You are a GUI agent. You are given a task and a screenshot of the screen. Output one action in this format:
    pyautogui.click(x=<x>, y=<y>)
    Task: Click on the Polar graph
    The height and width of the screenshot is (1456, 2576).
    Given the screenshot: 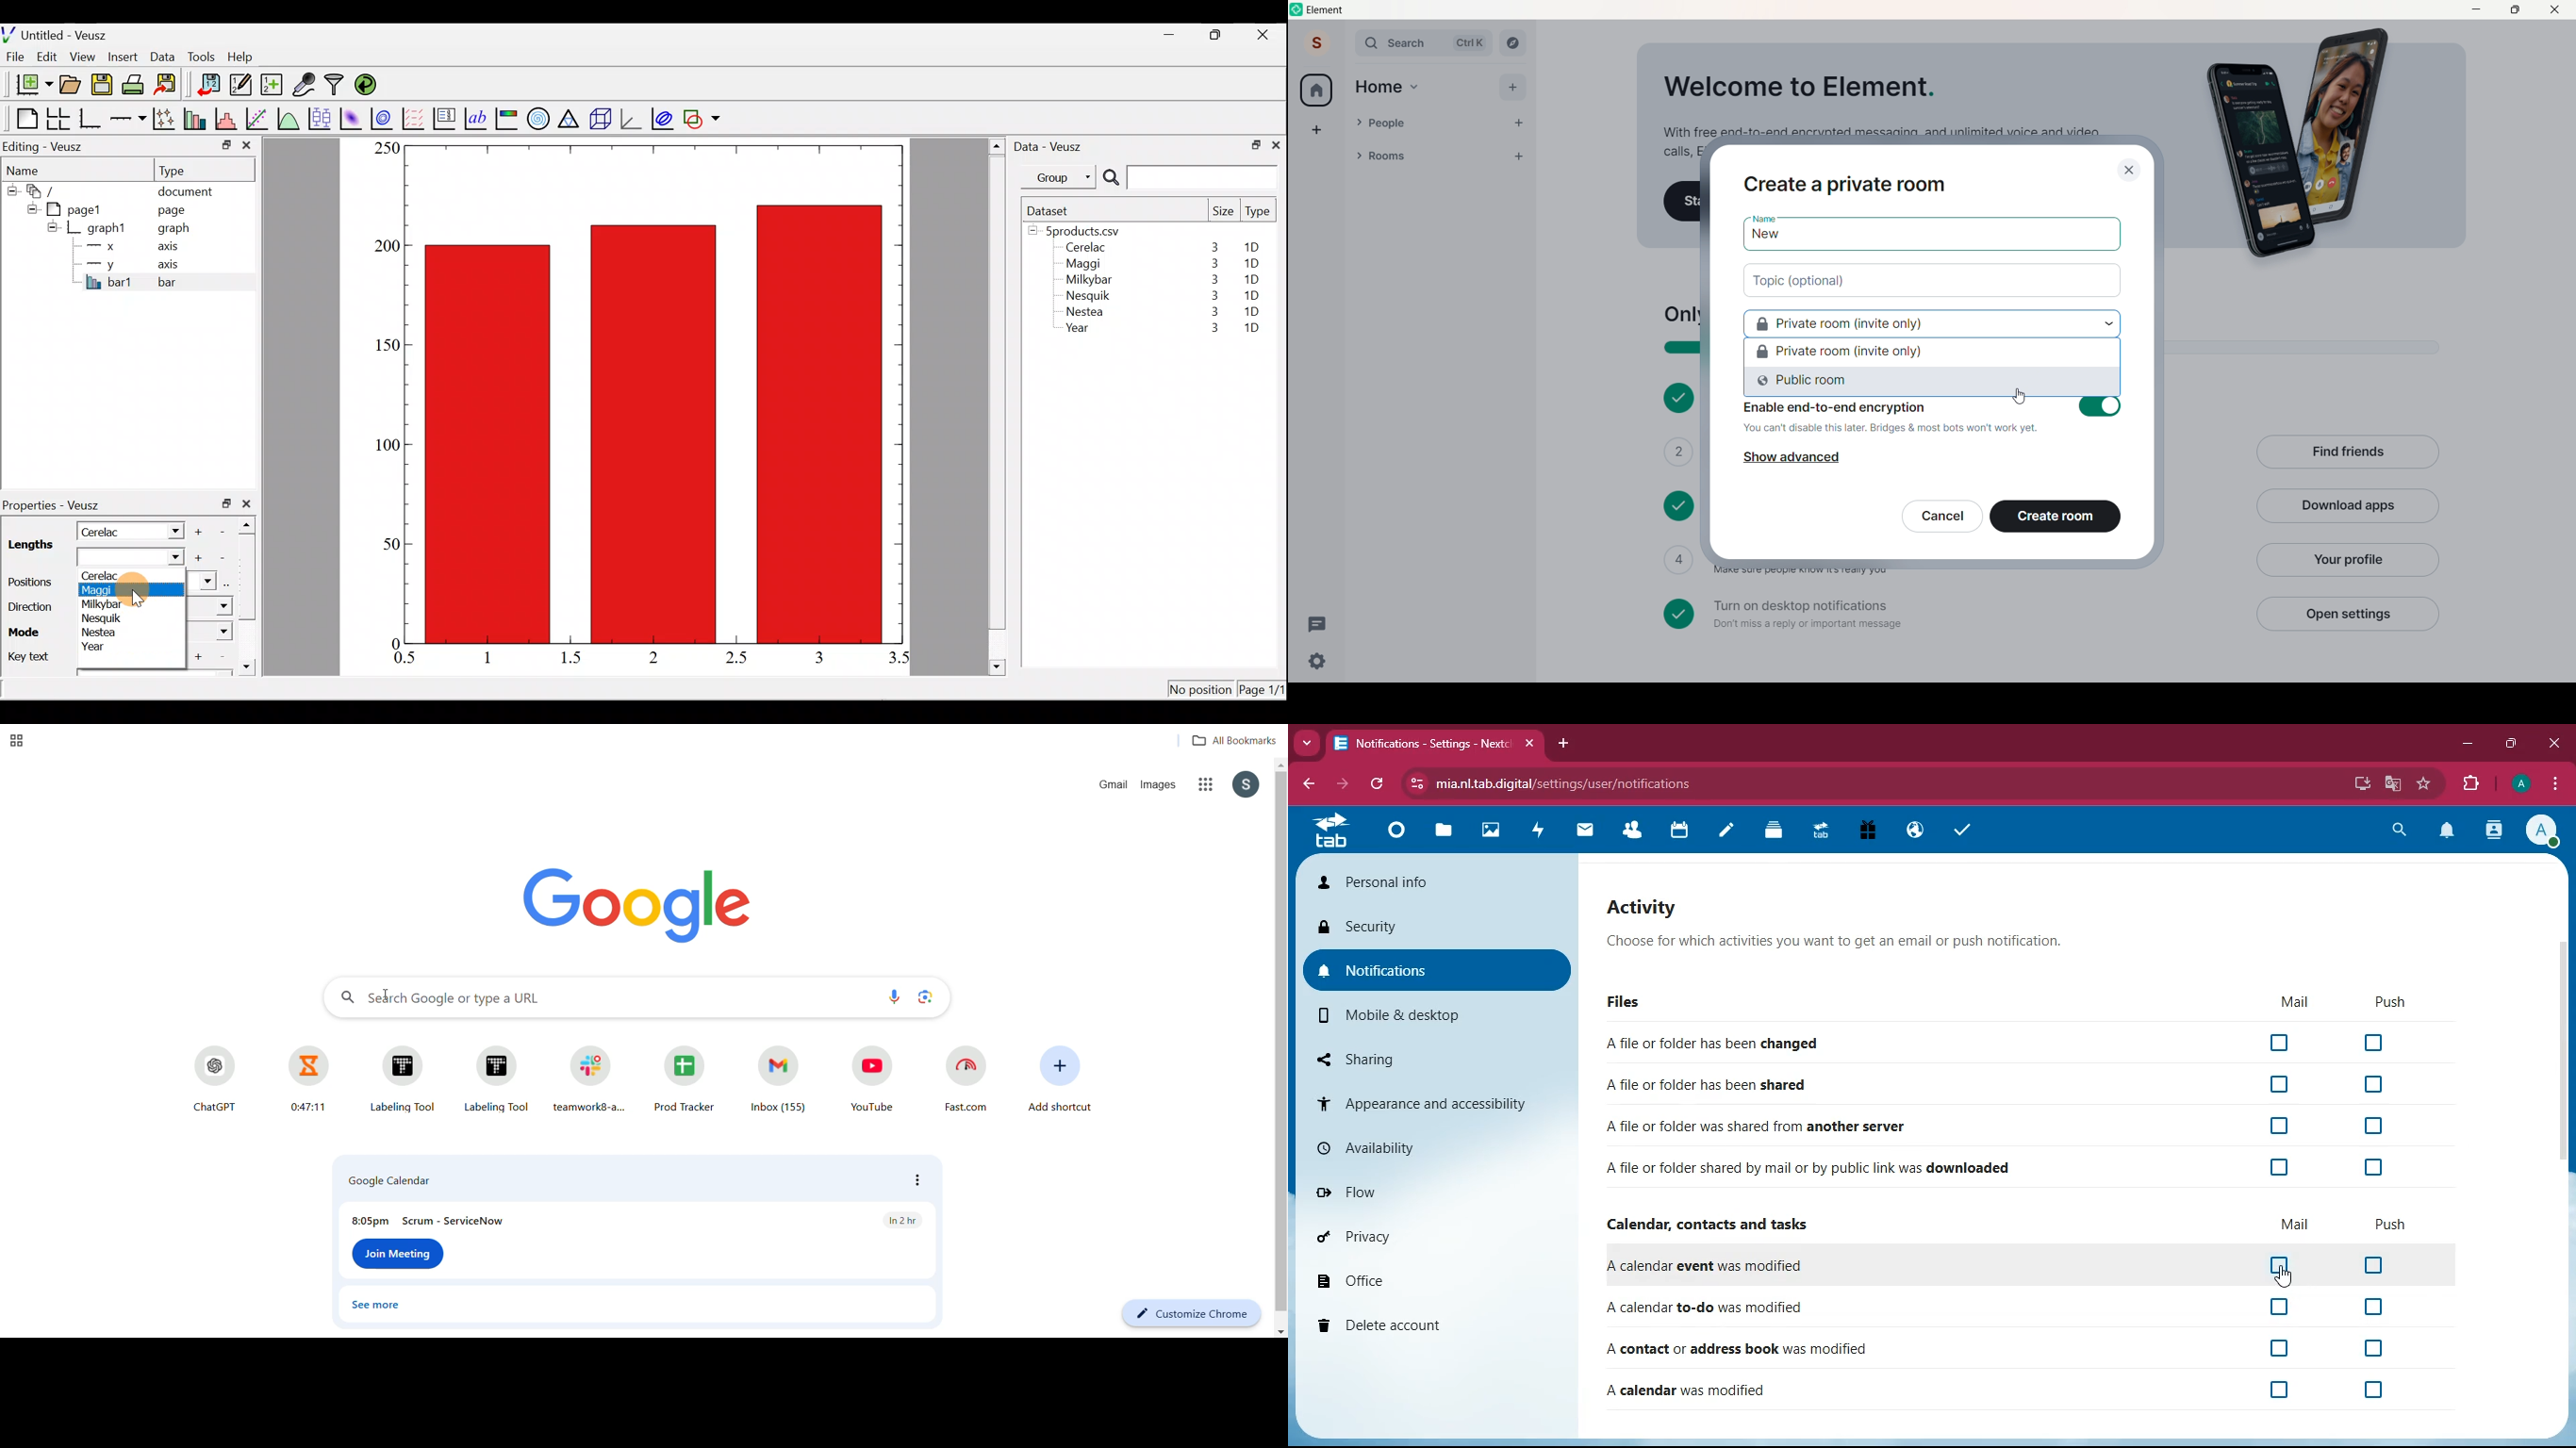 What is the action you would take?
    pyautogui.click(x=536, y=117)
    